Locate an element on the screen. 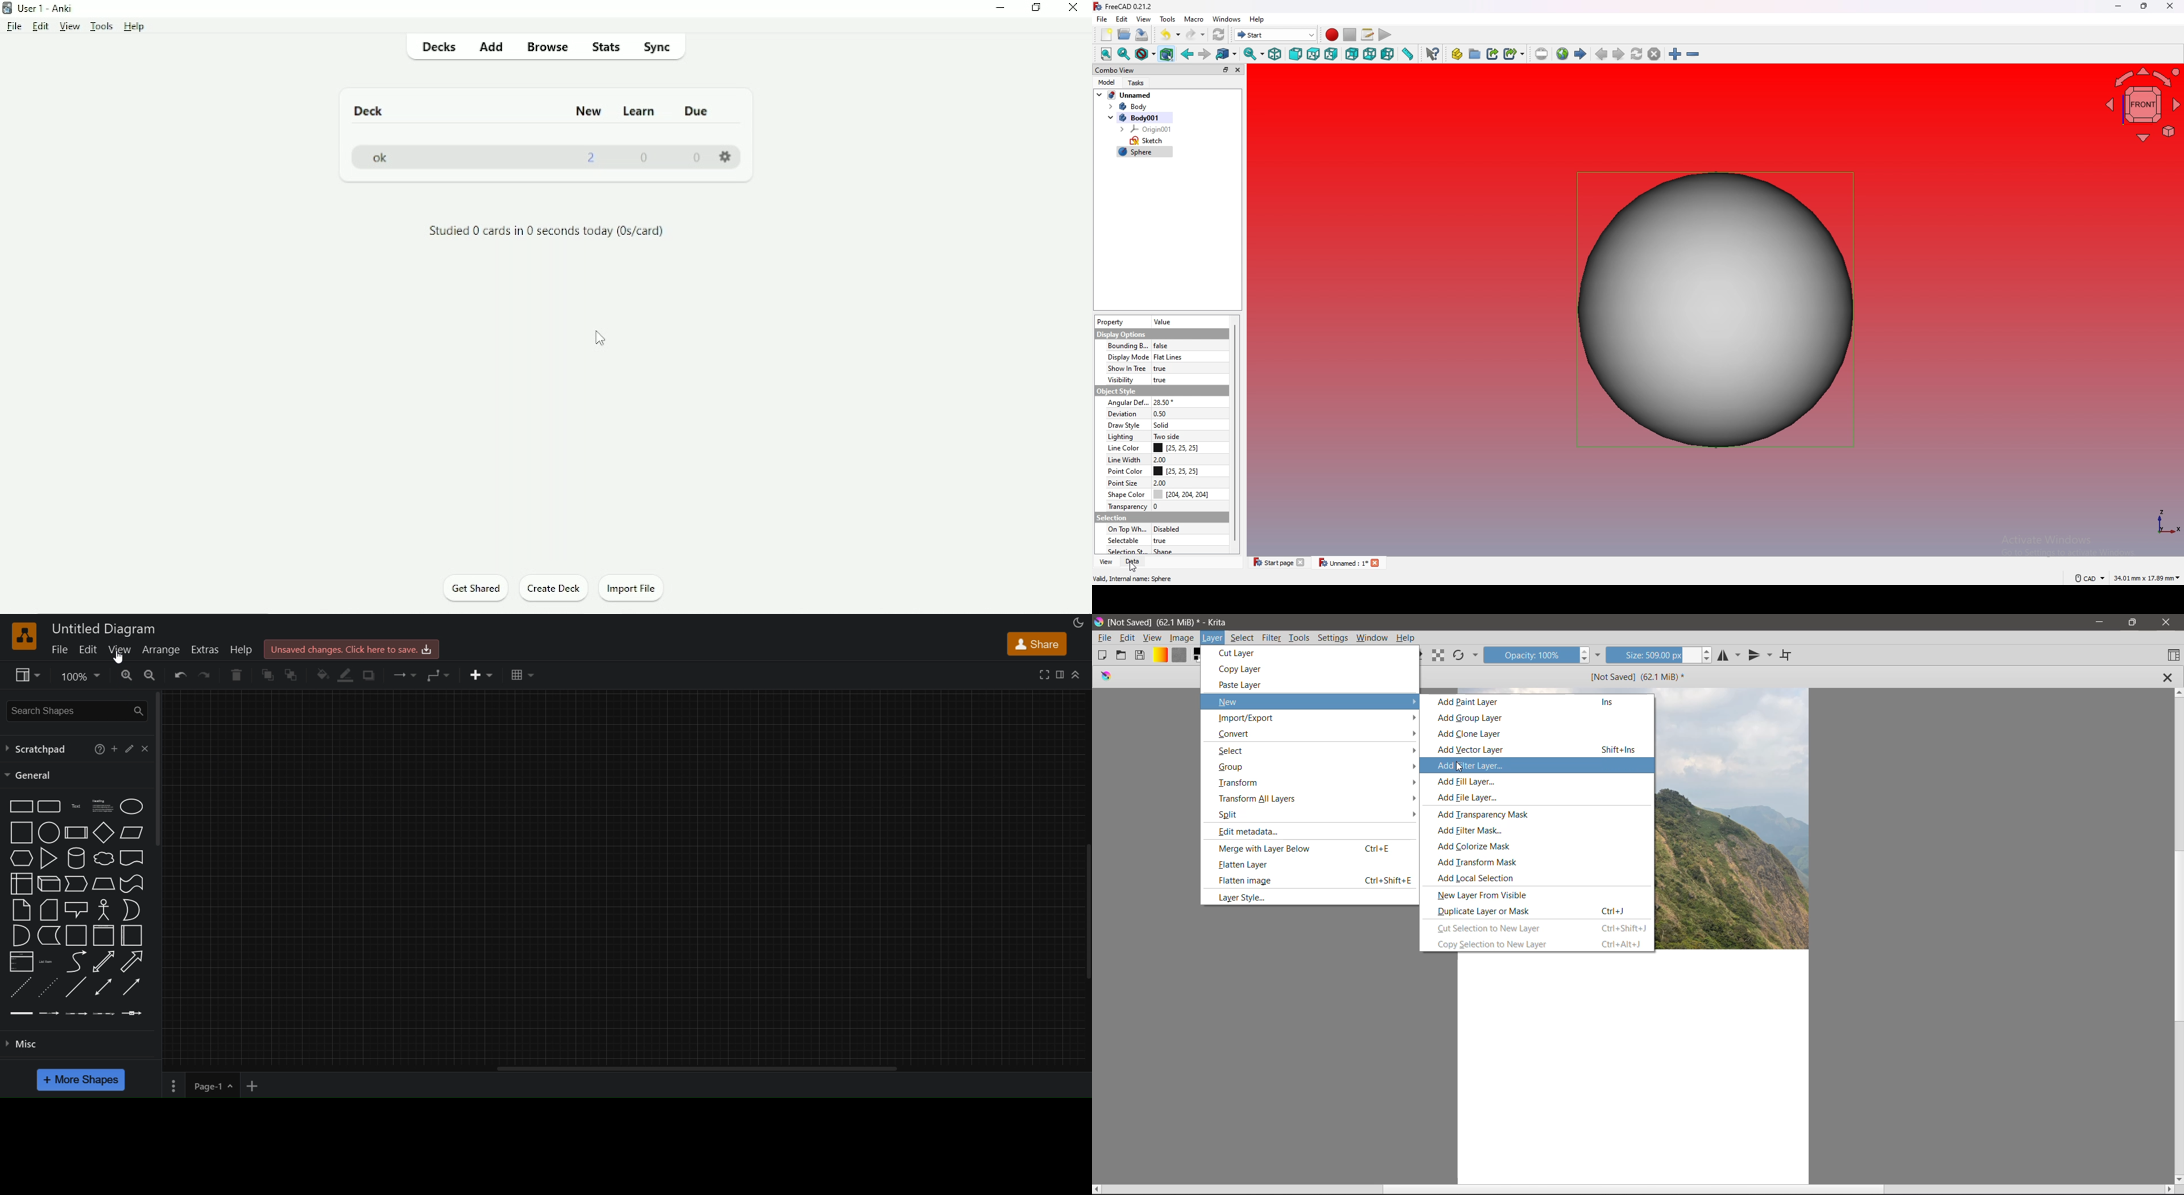 This screenshot has width=2184, height=1204. stop loading is located at coordinates (1654, 53).